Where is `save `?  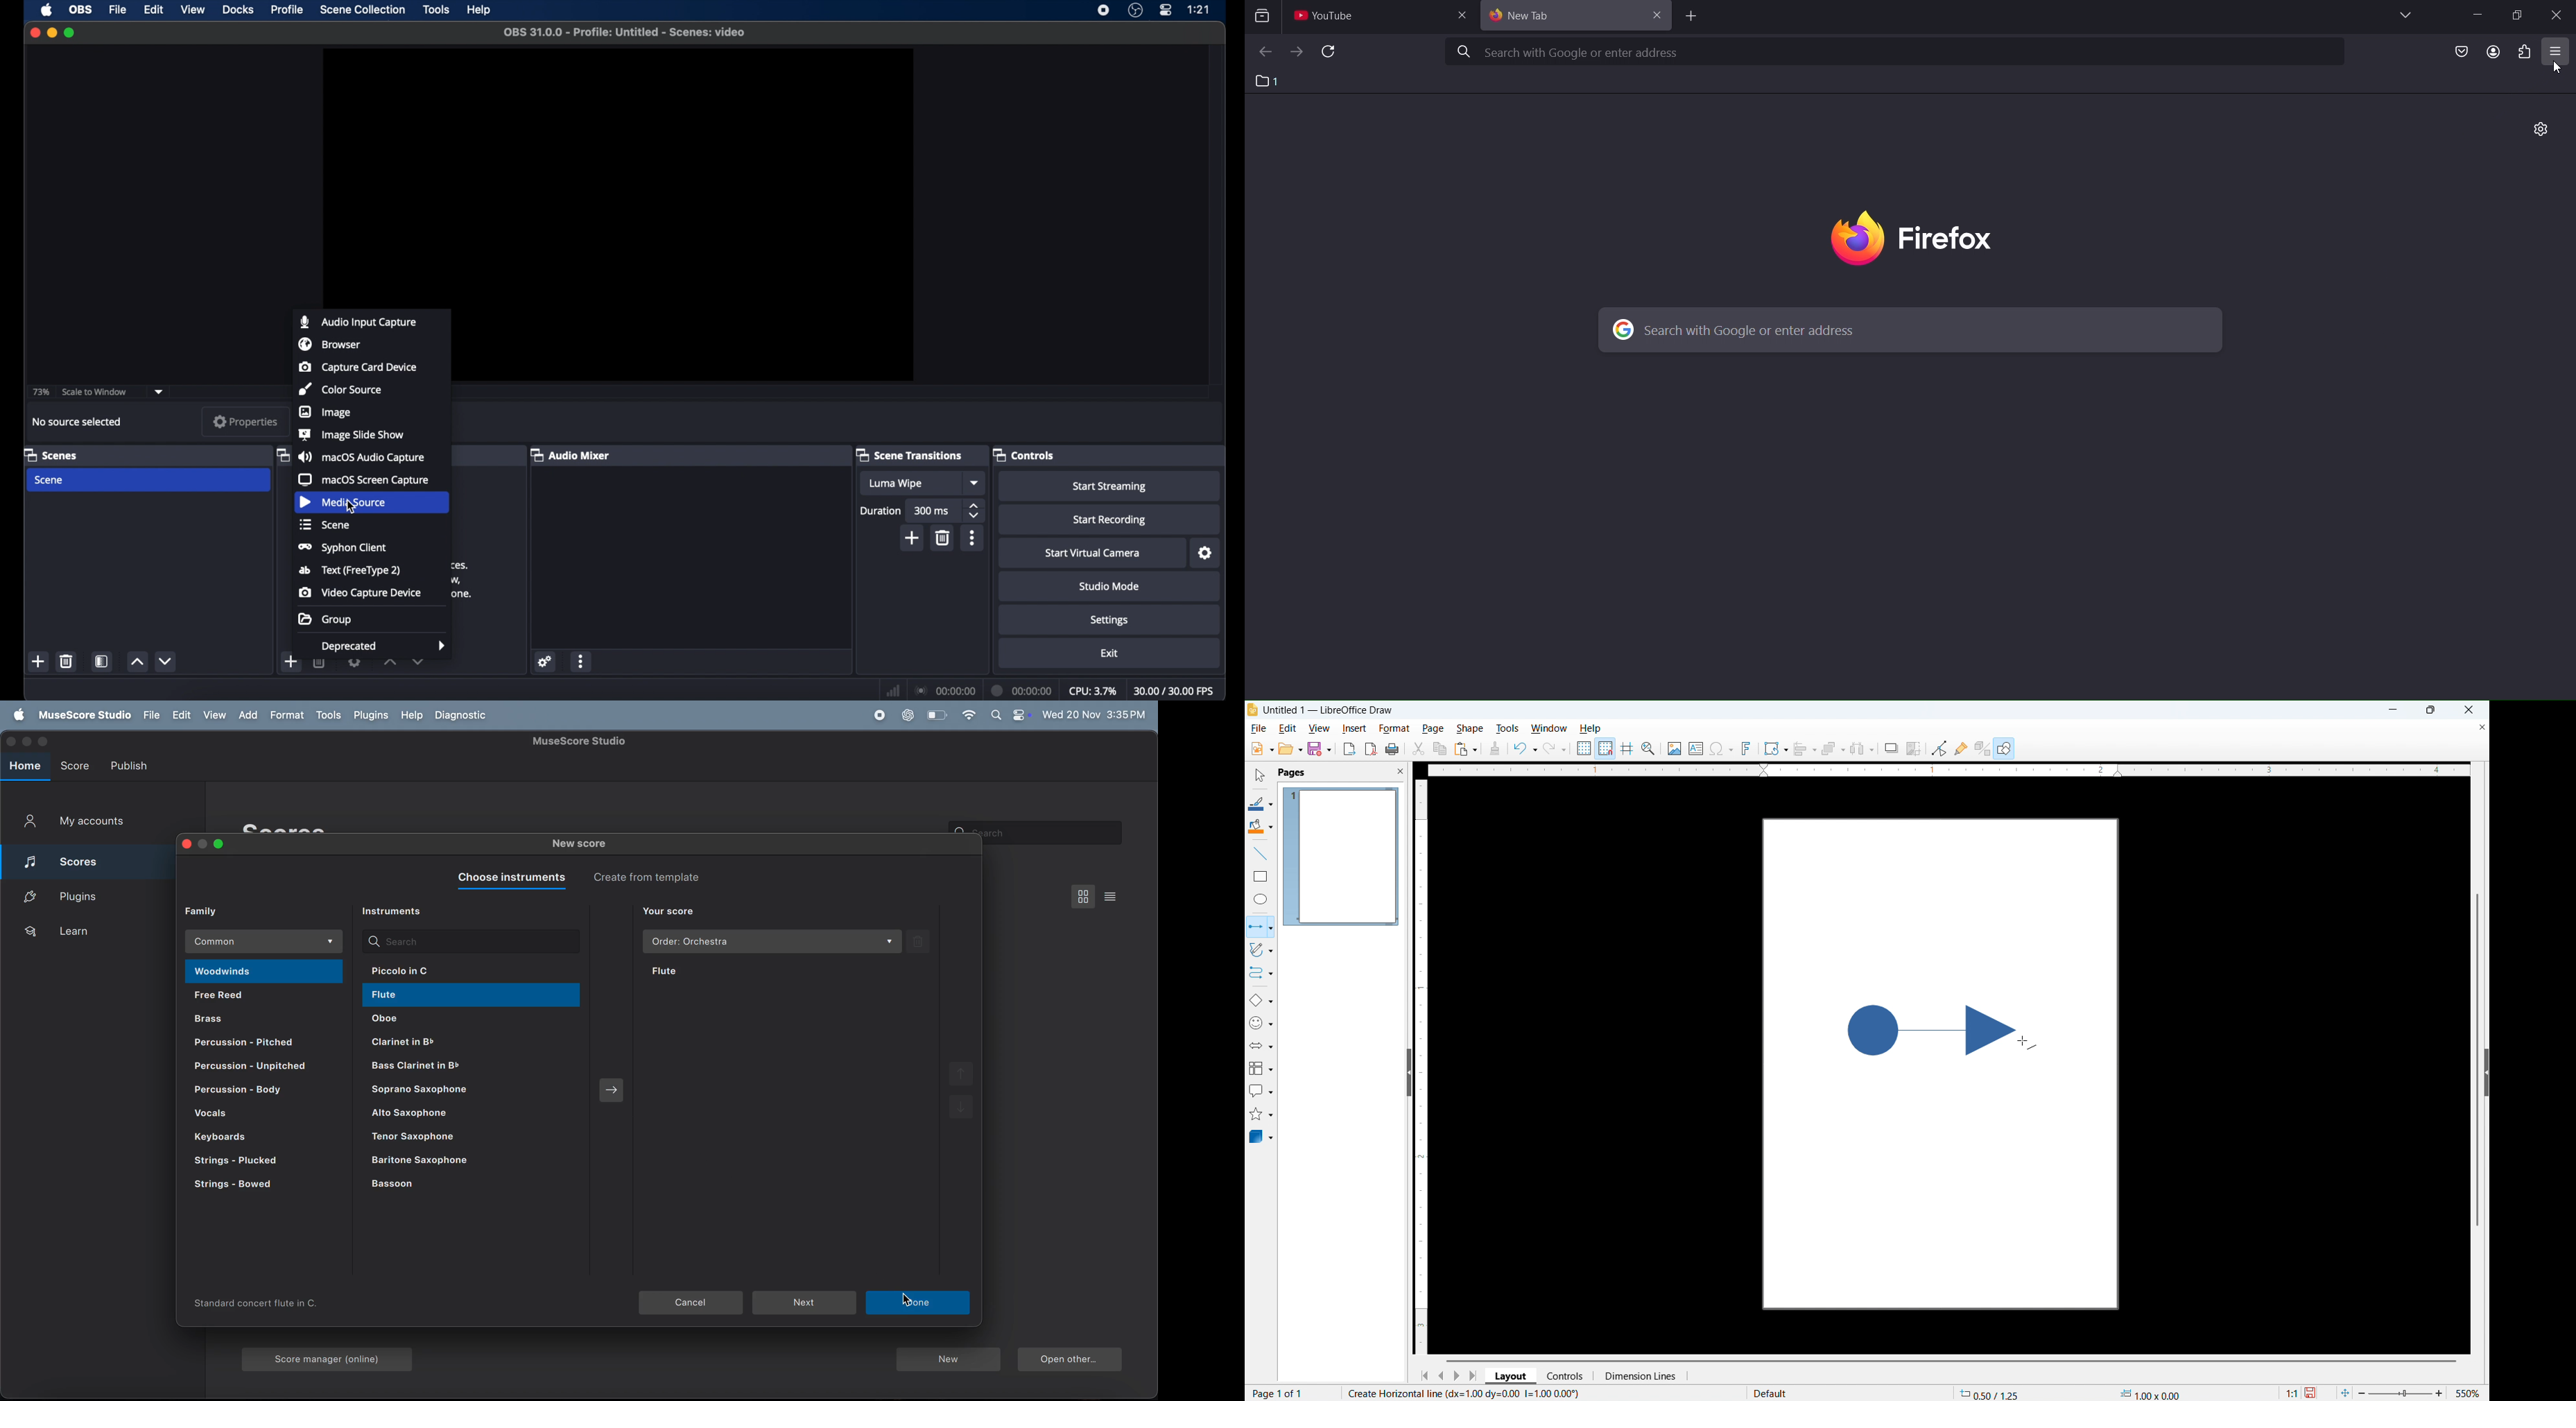 save  is located at coordinates (1320, 748).